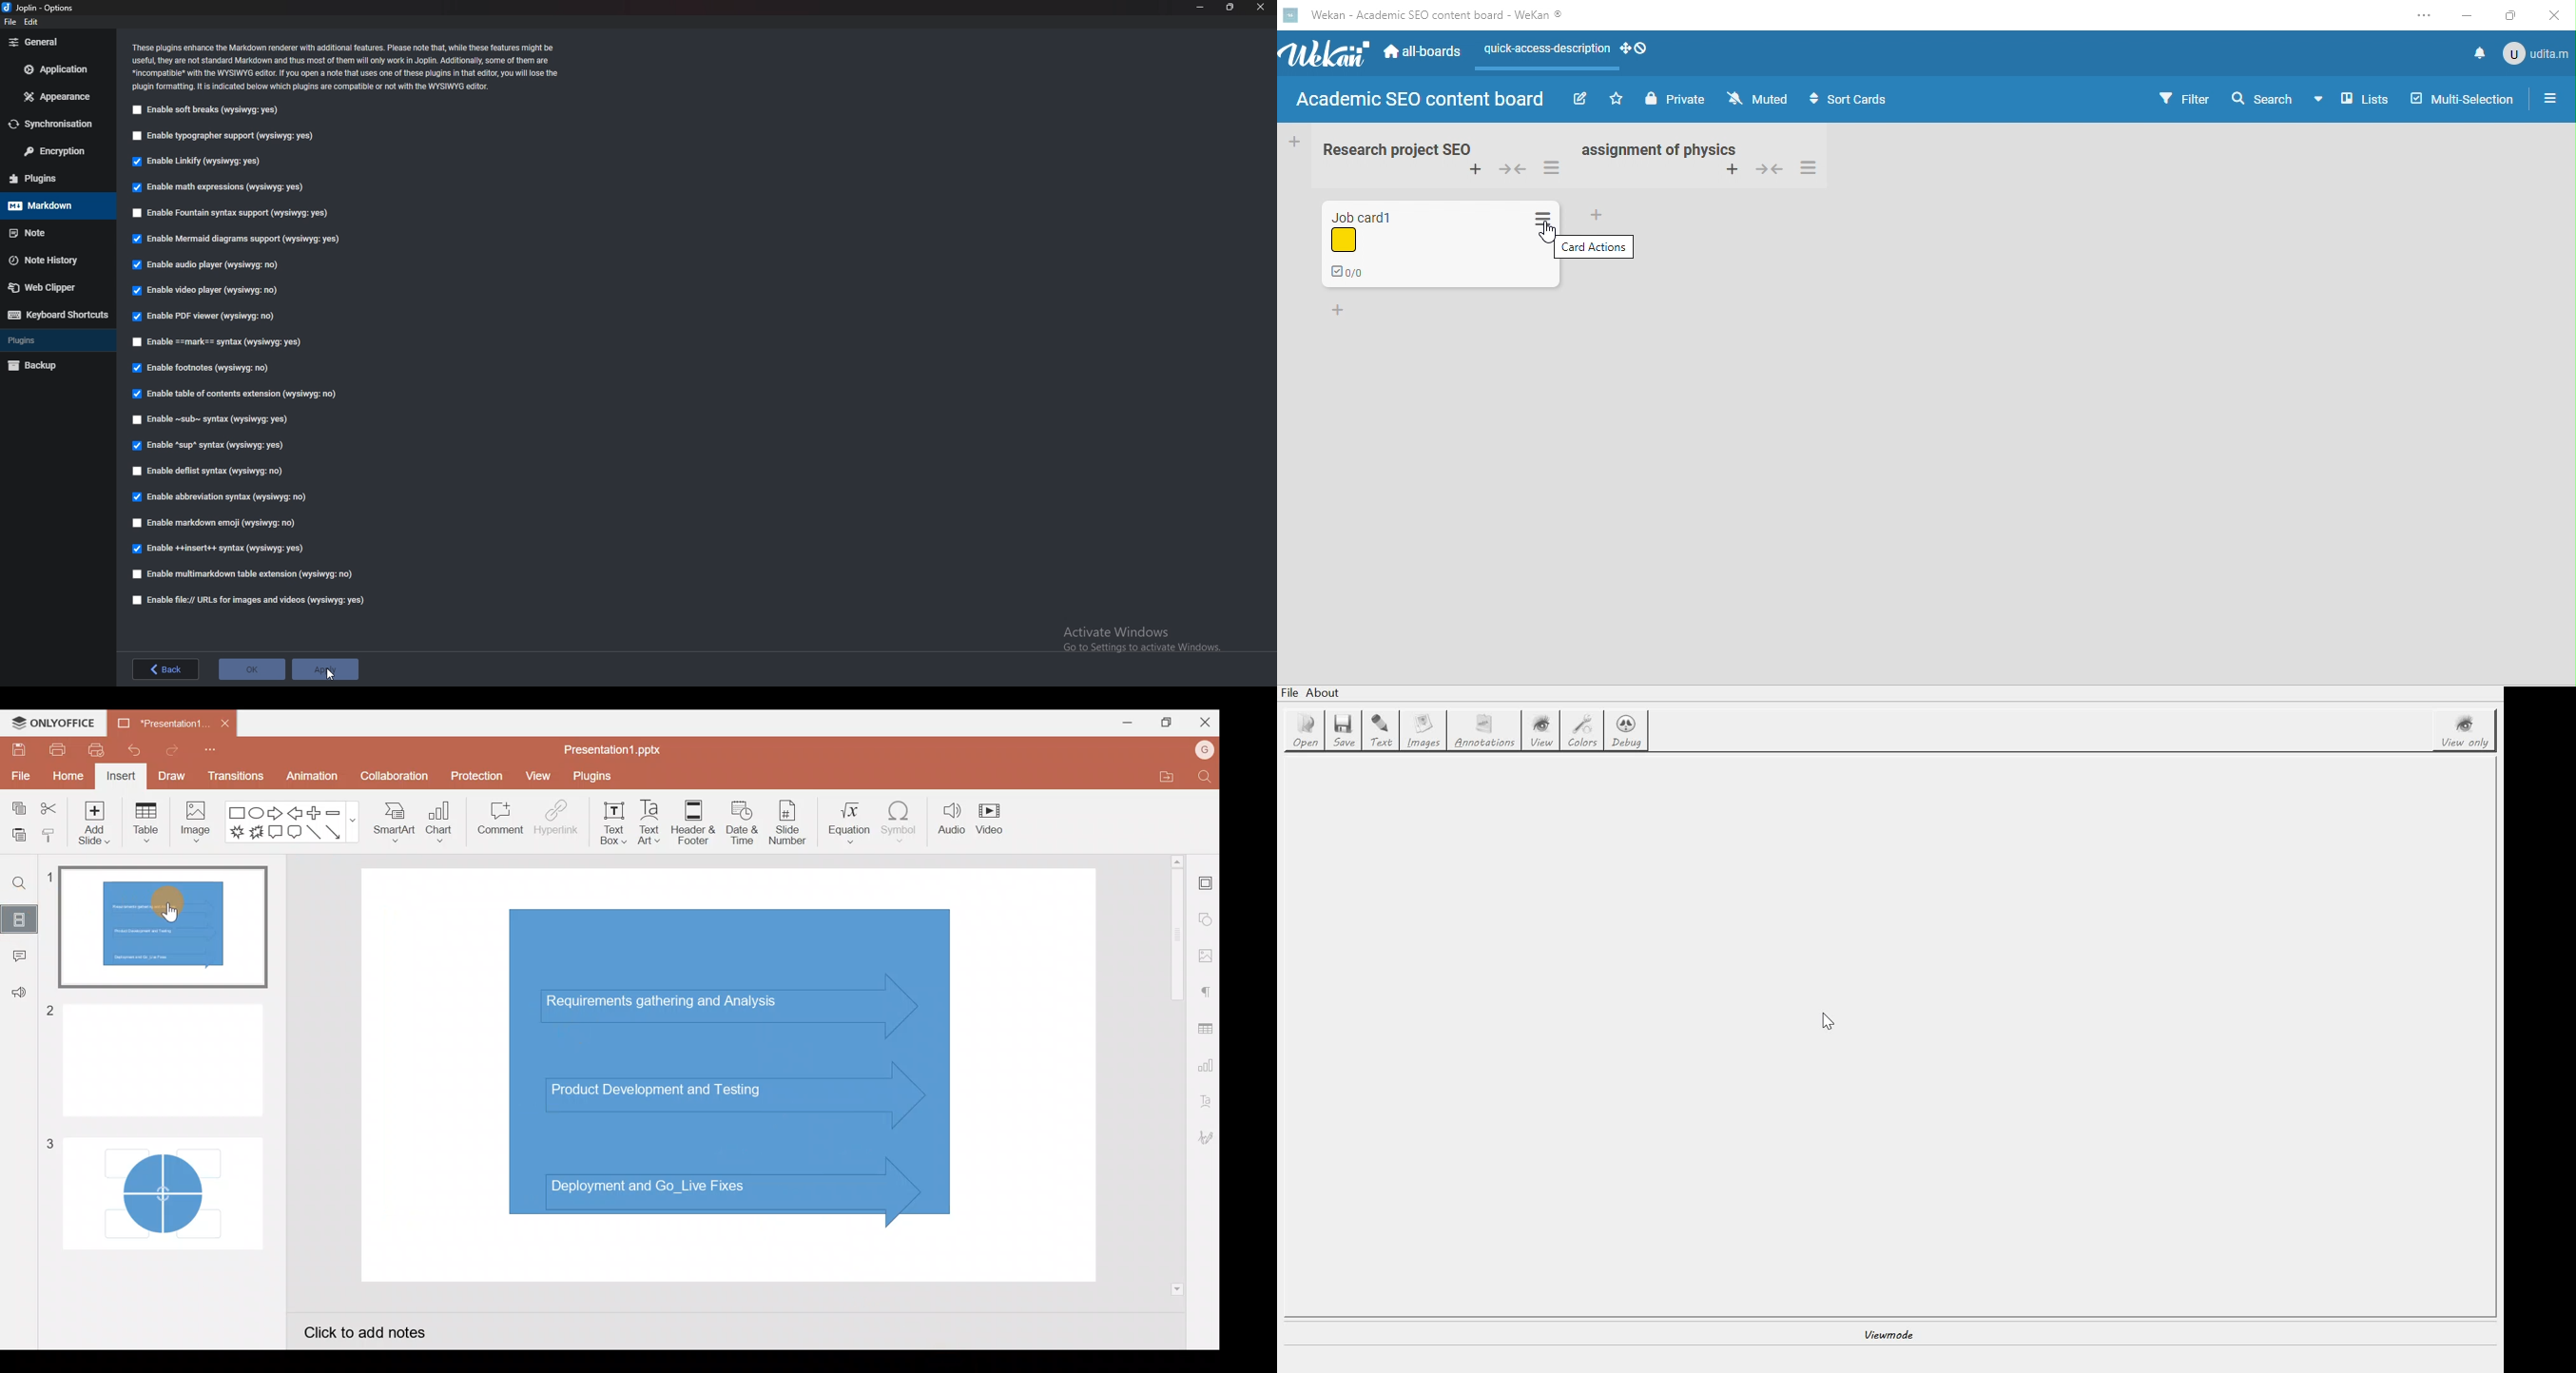 The height and width of the screenshot is (1400, 2576). I want to click on Rectangular callout, so click(275, 831).